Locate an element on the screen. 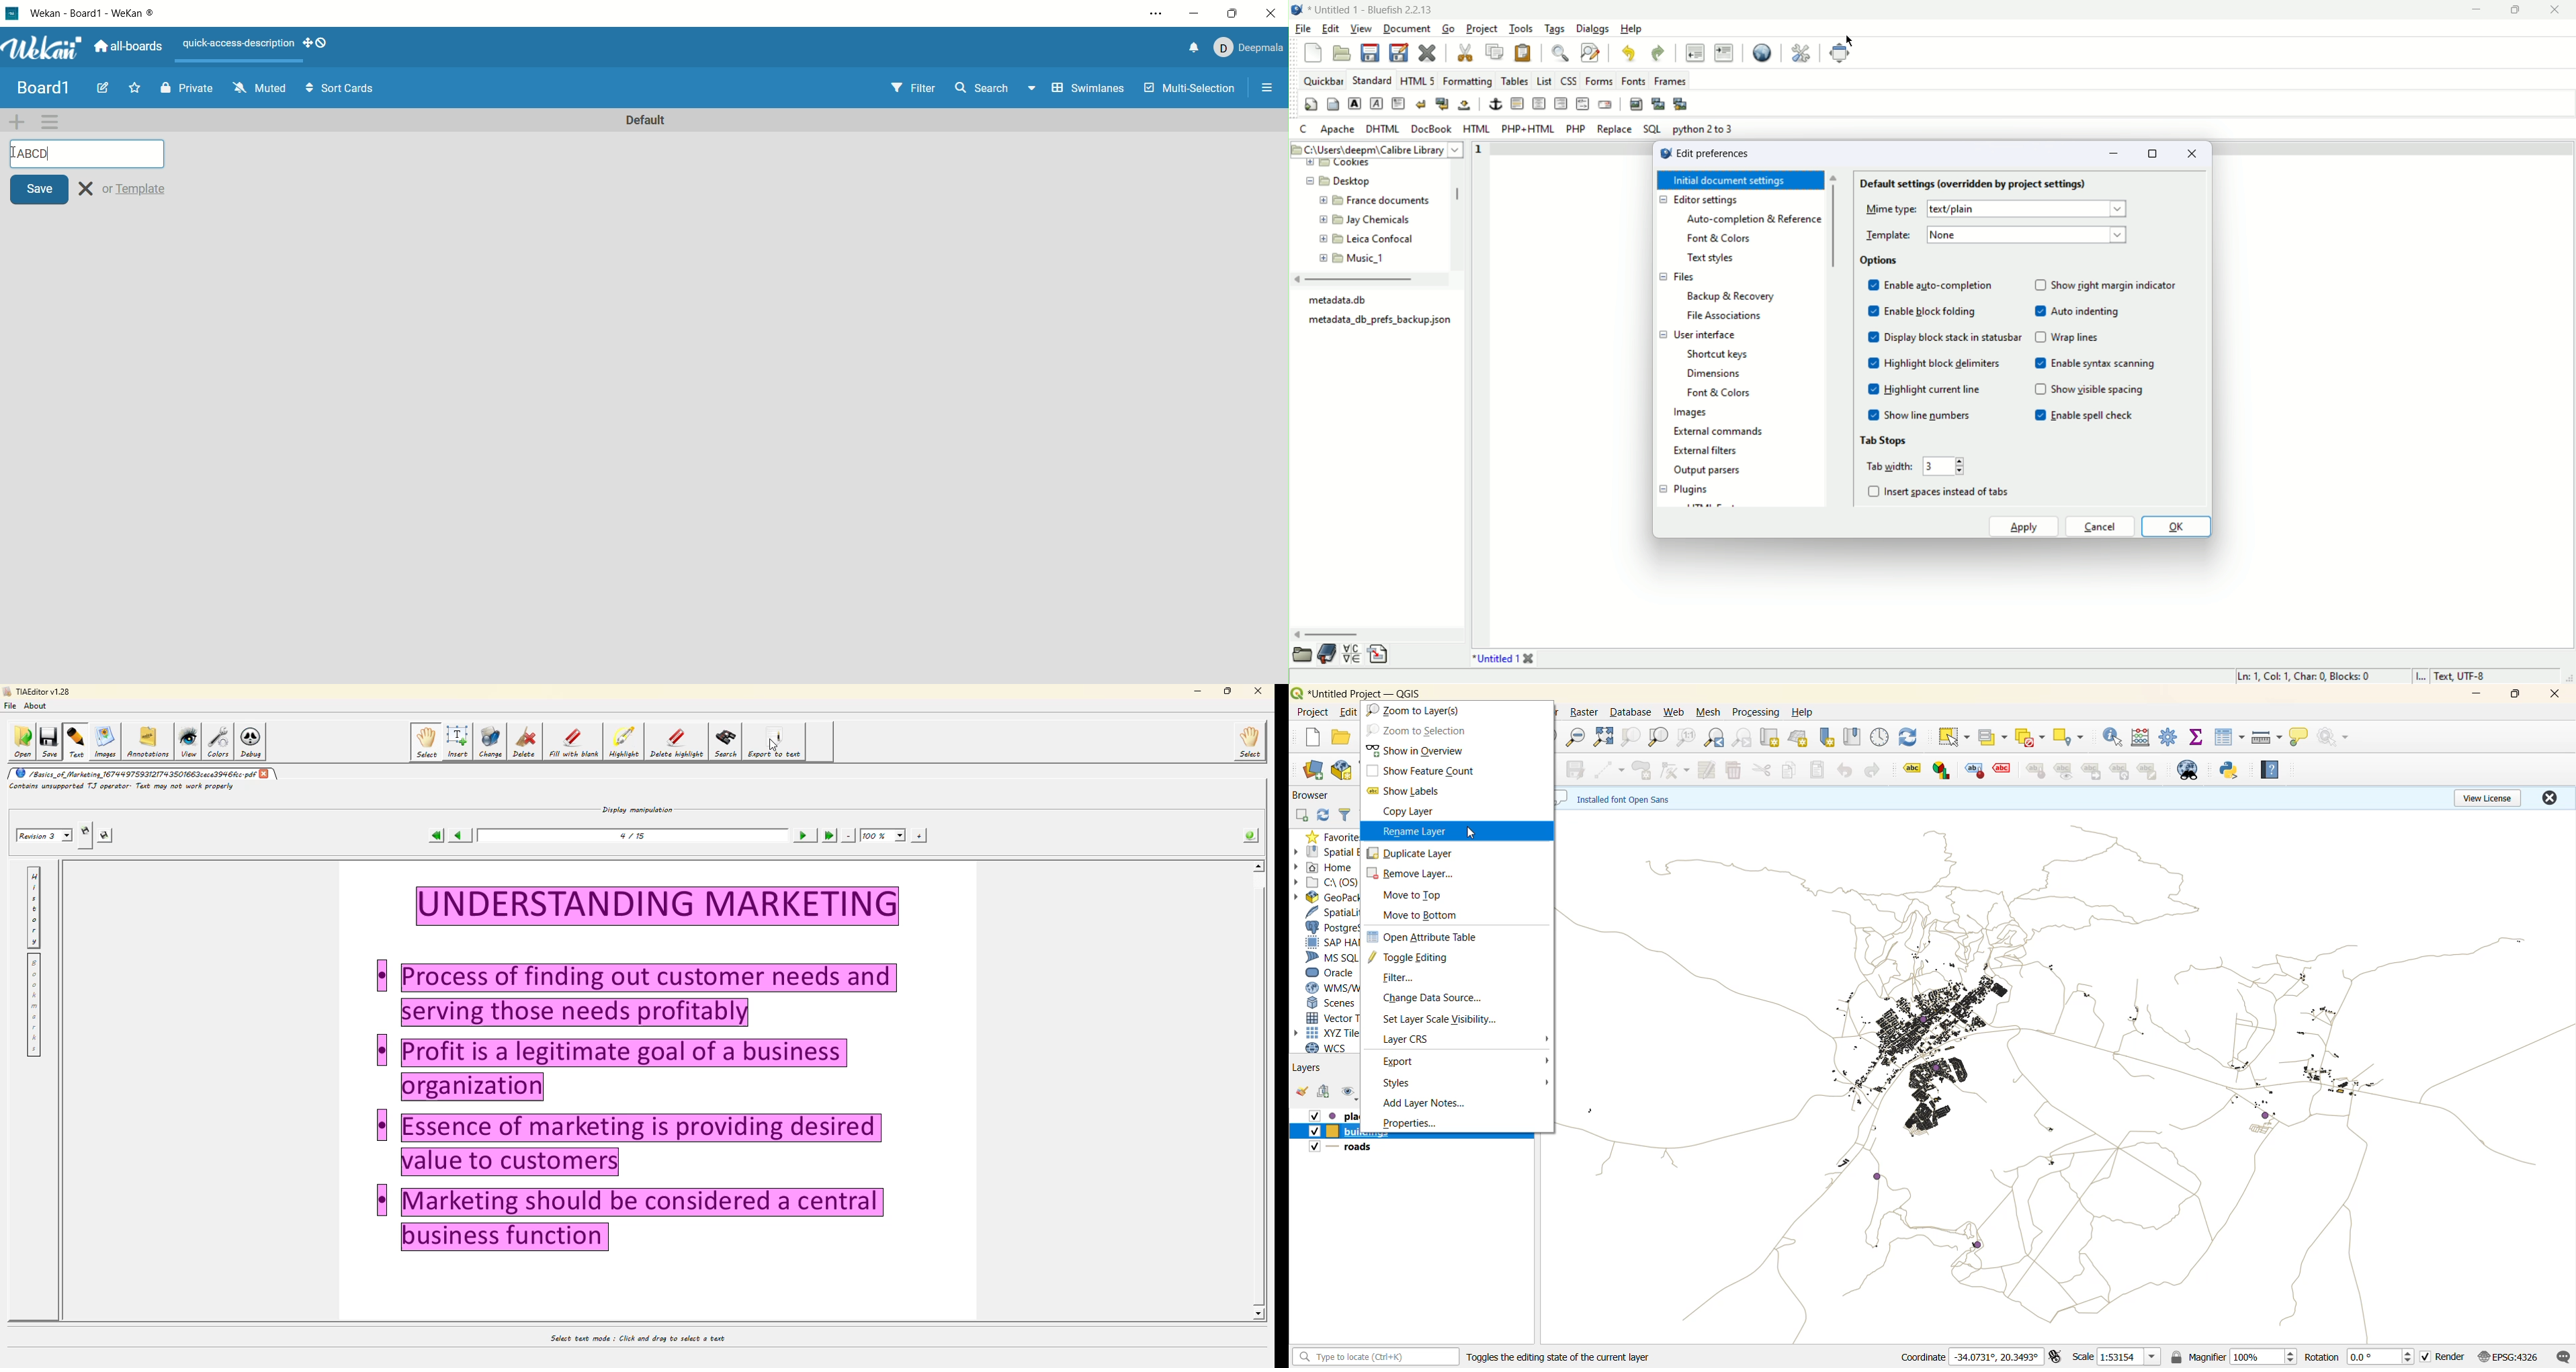 The image size is (2576, 1372). tab stops is located at coordinates (1885, 439).